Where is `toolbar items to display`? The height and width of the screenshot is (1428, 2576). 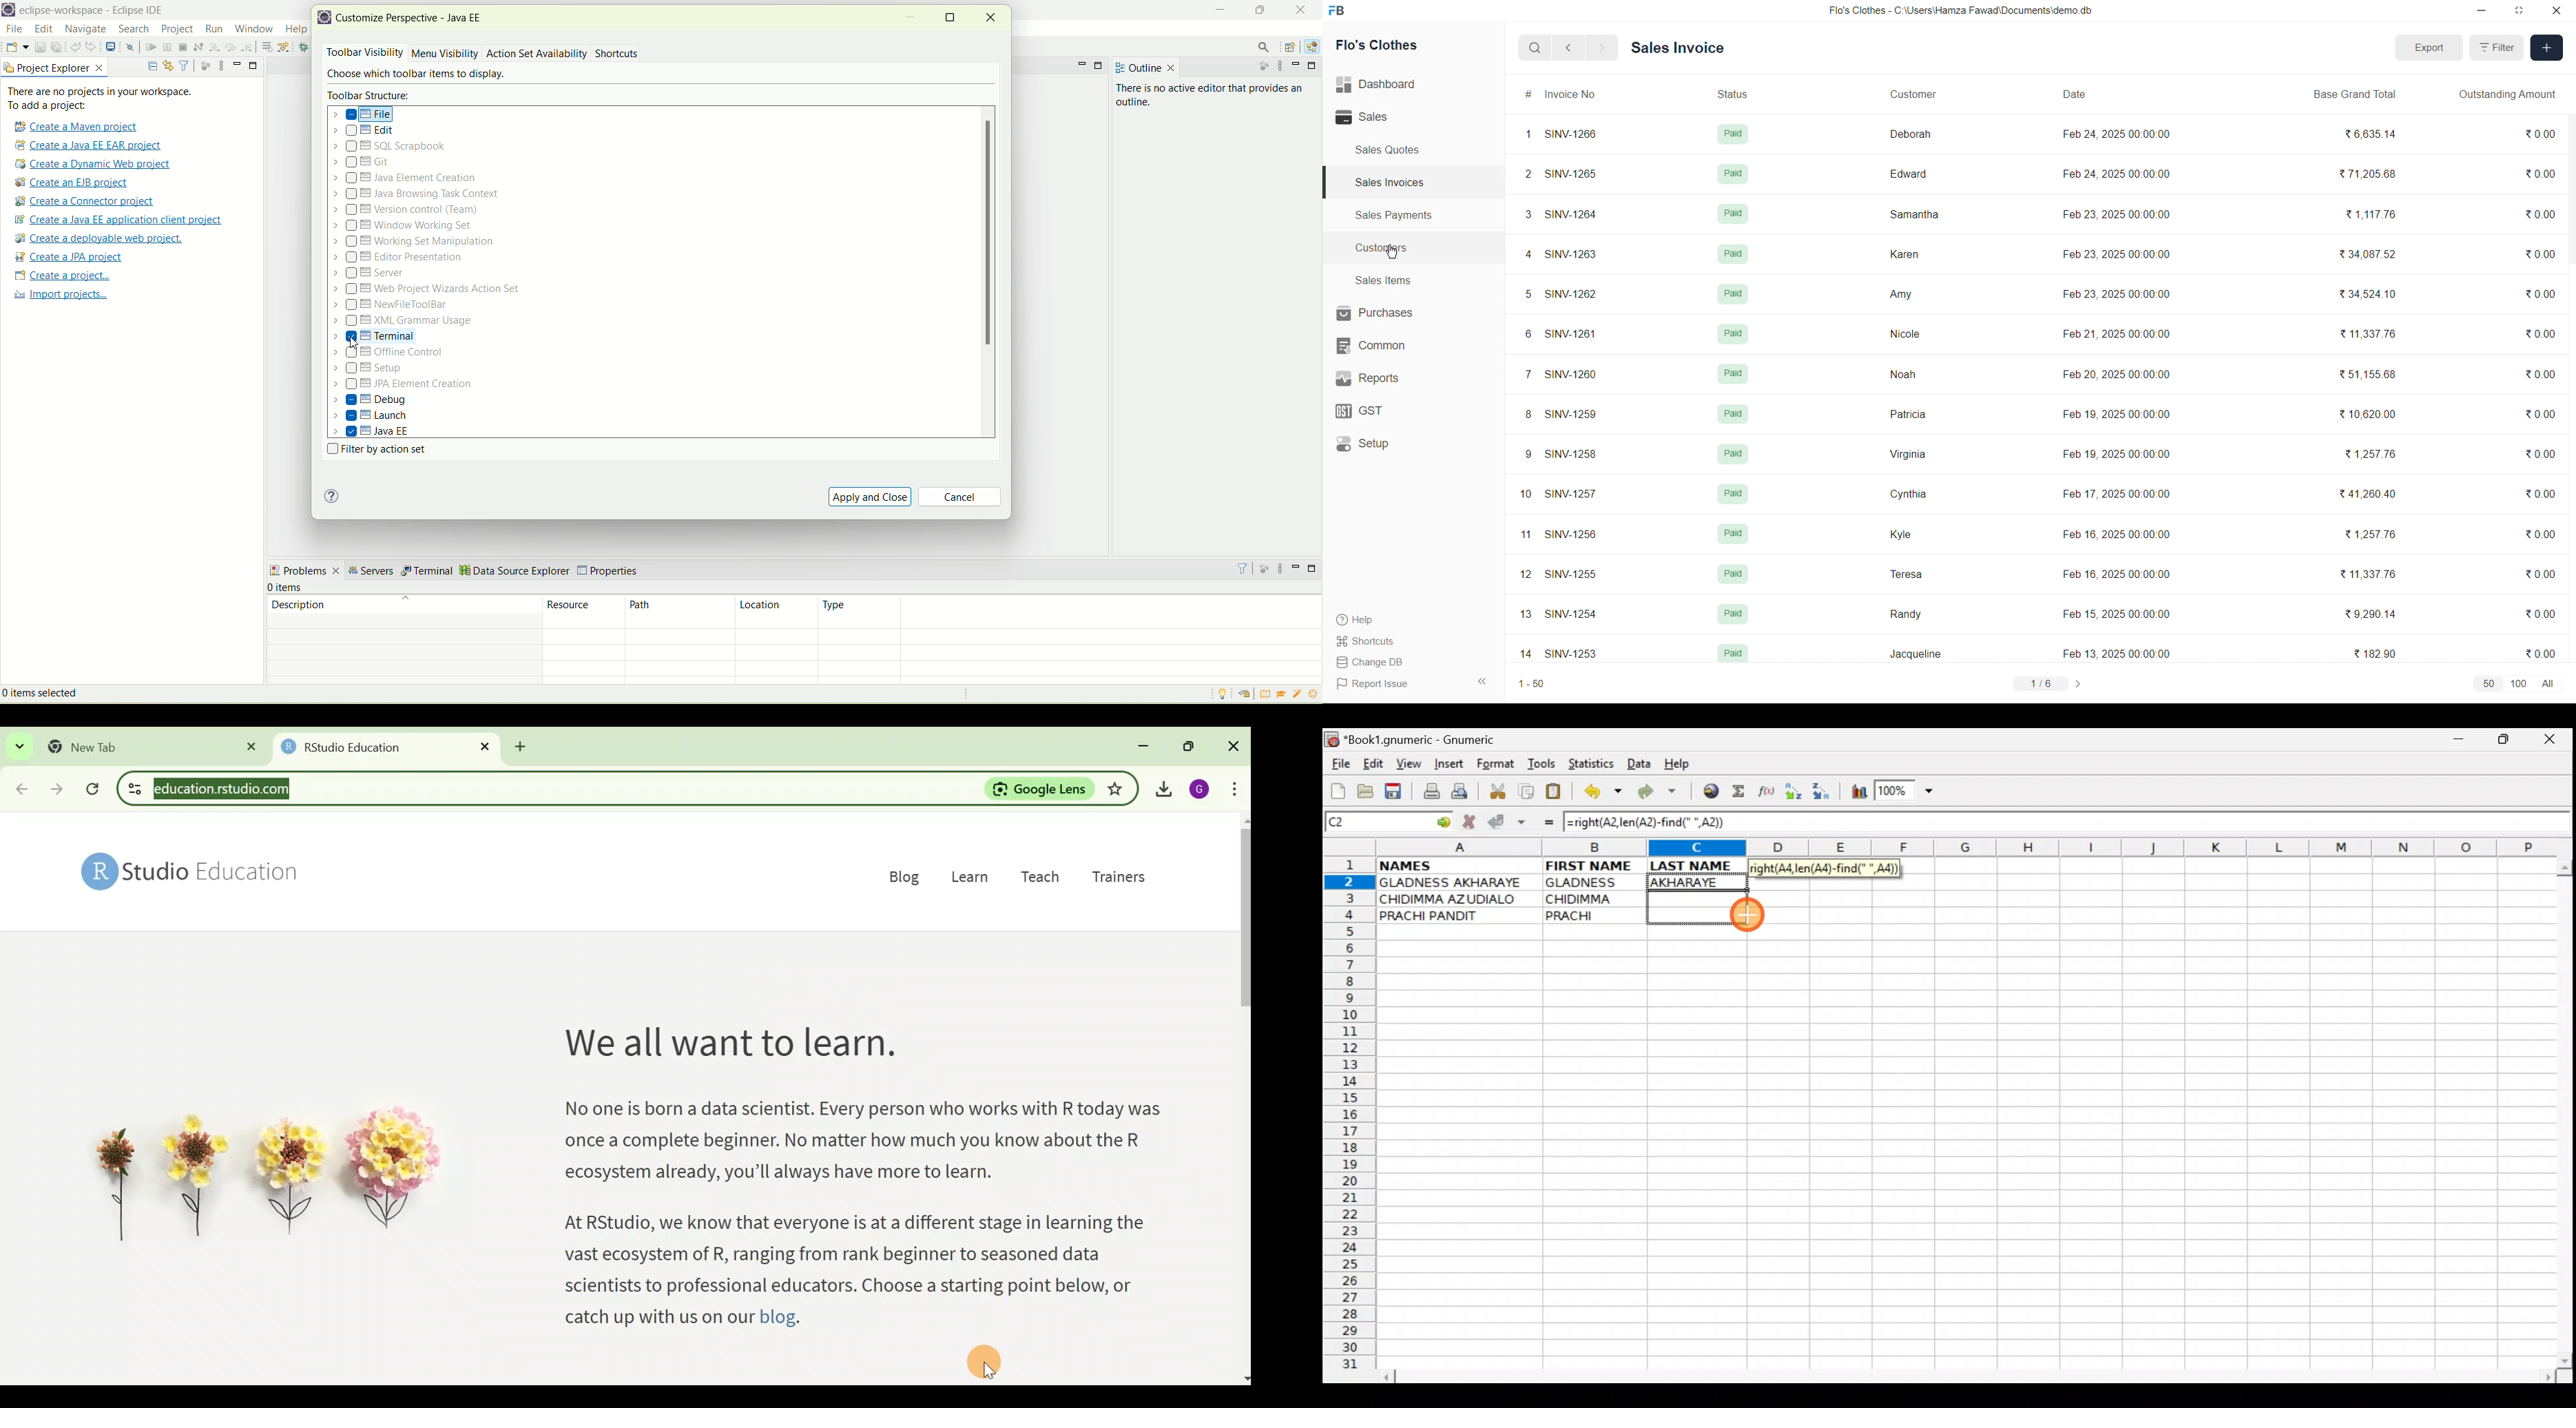
toolbar items to display is located at coordinates (413, 75).